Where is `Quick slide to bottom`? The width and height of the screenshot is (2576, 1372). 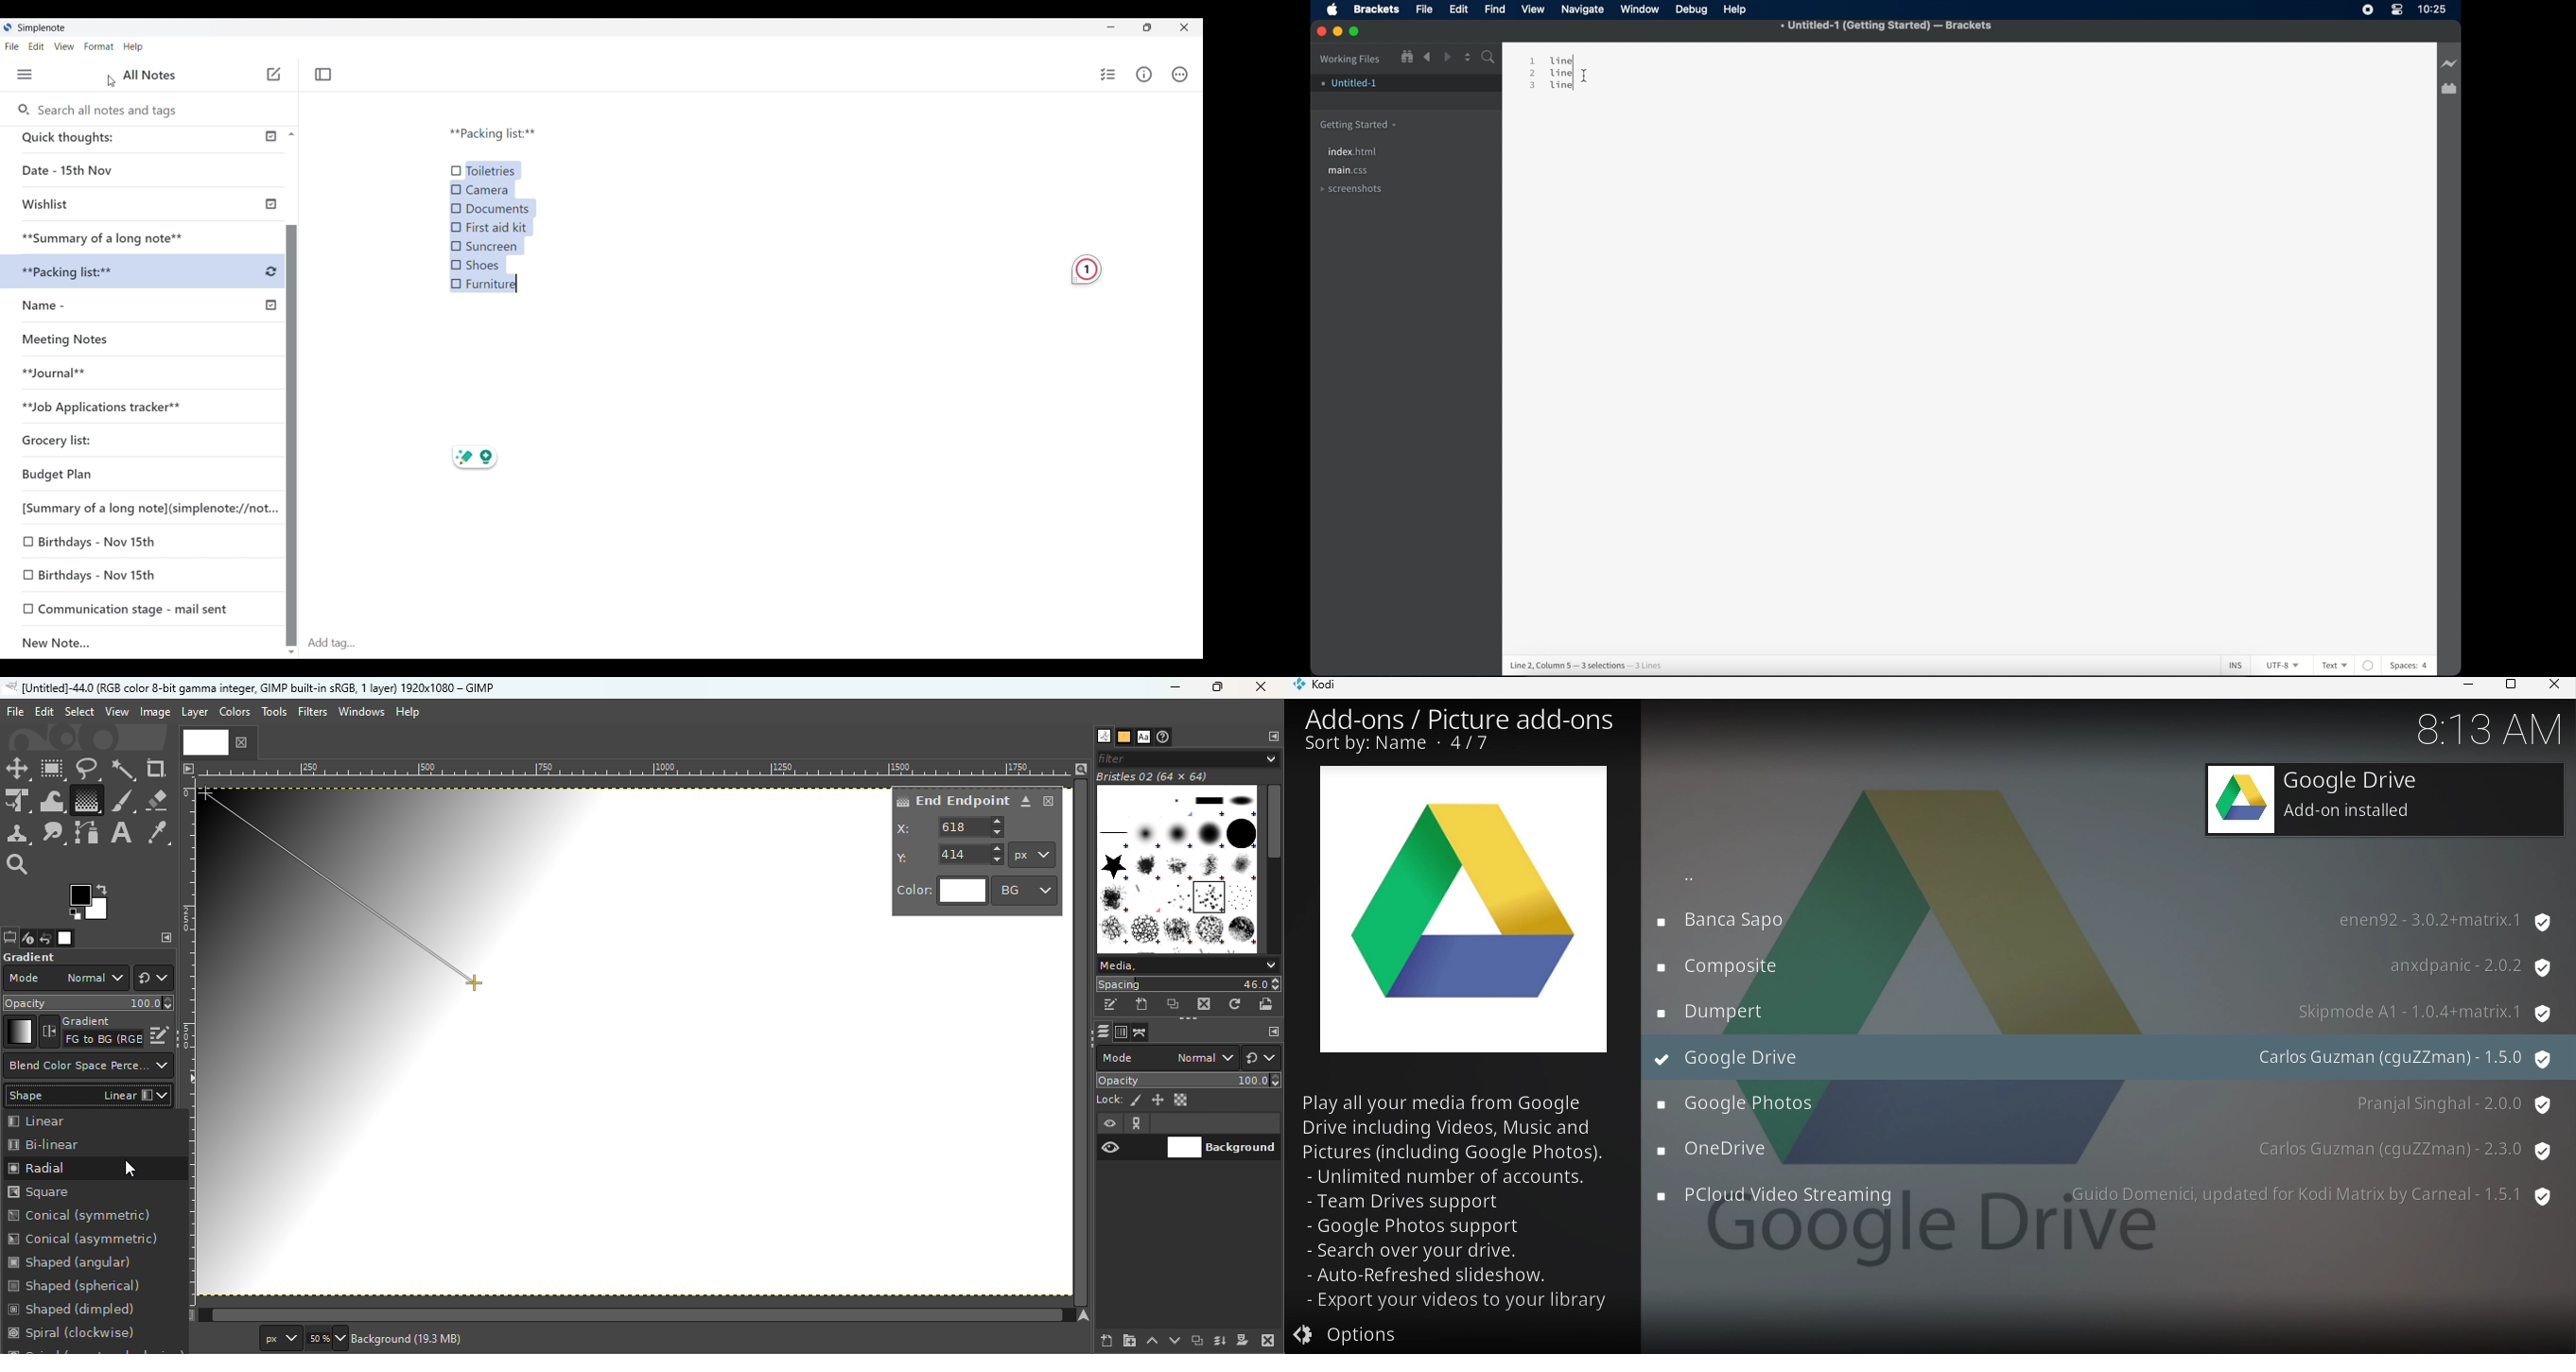
Quick slide to bottom is located at coordinates (292, 653).